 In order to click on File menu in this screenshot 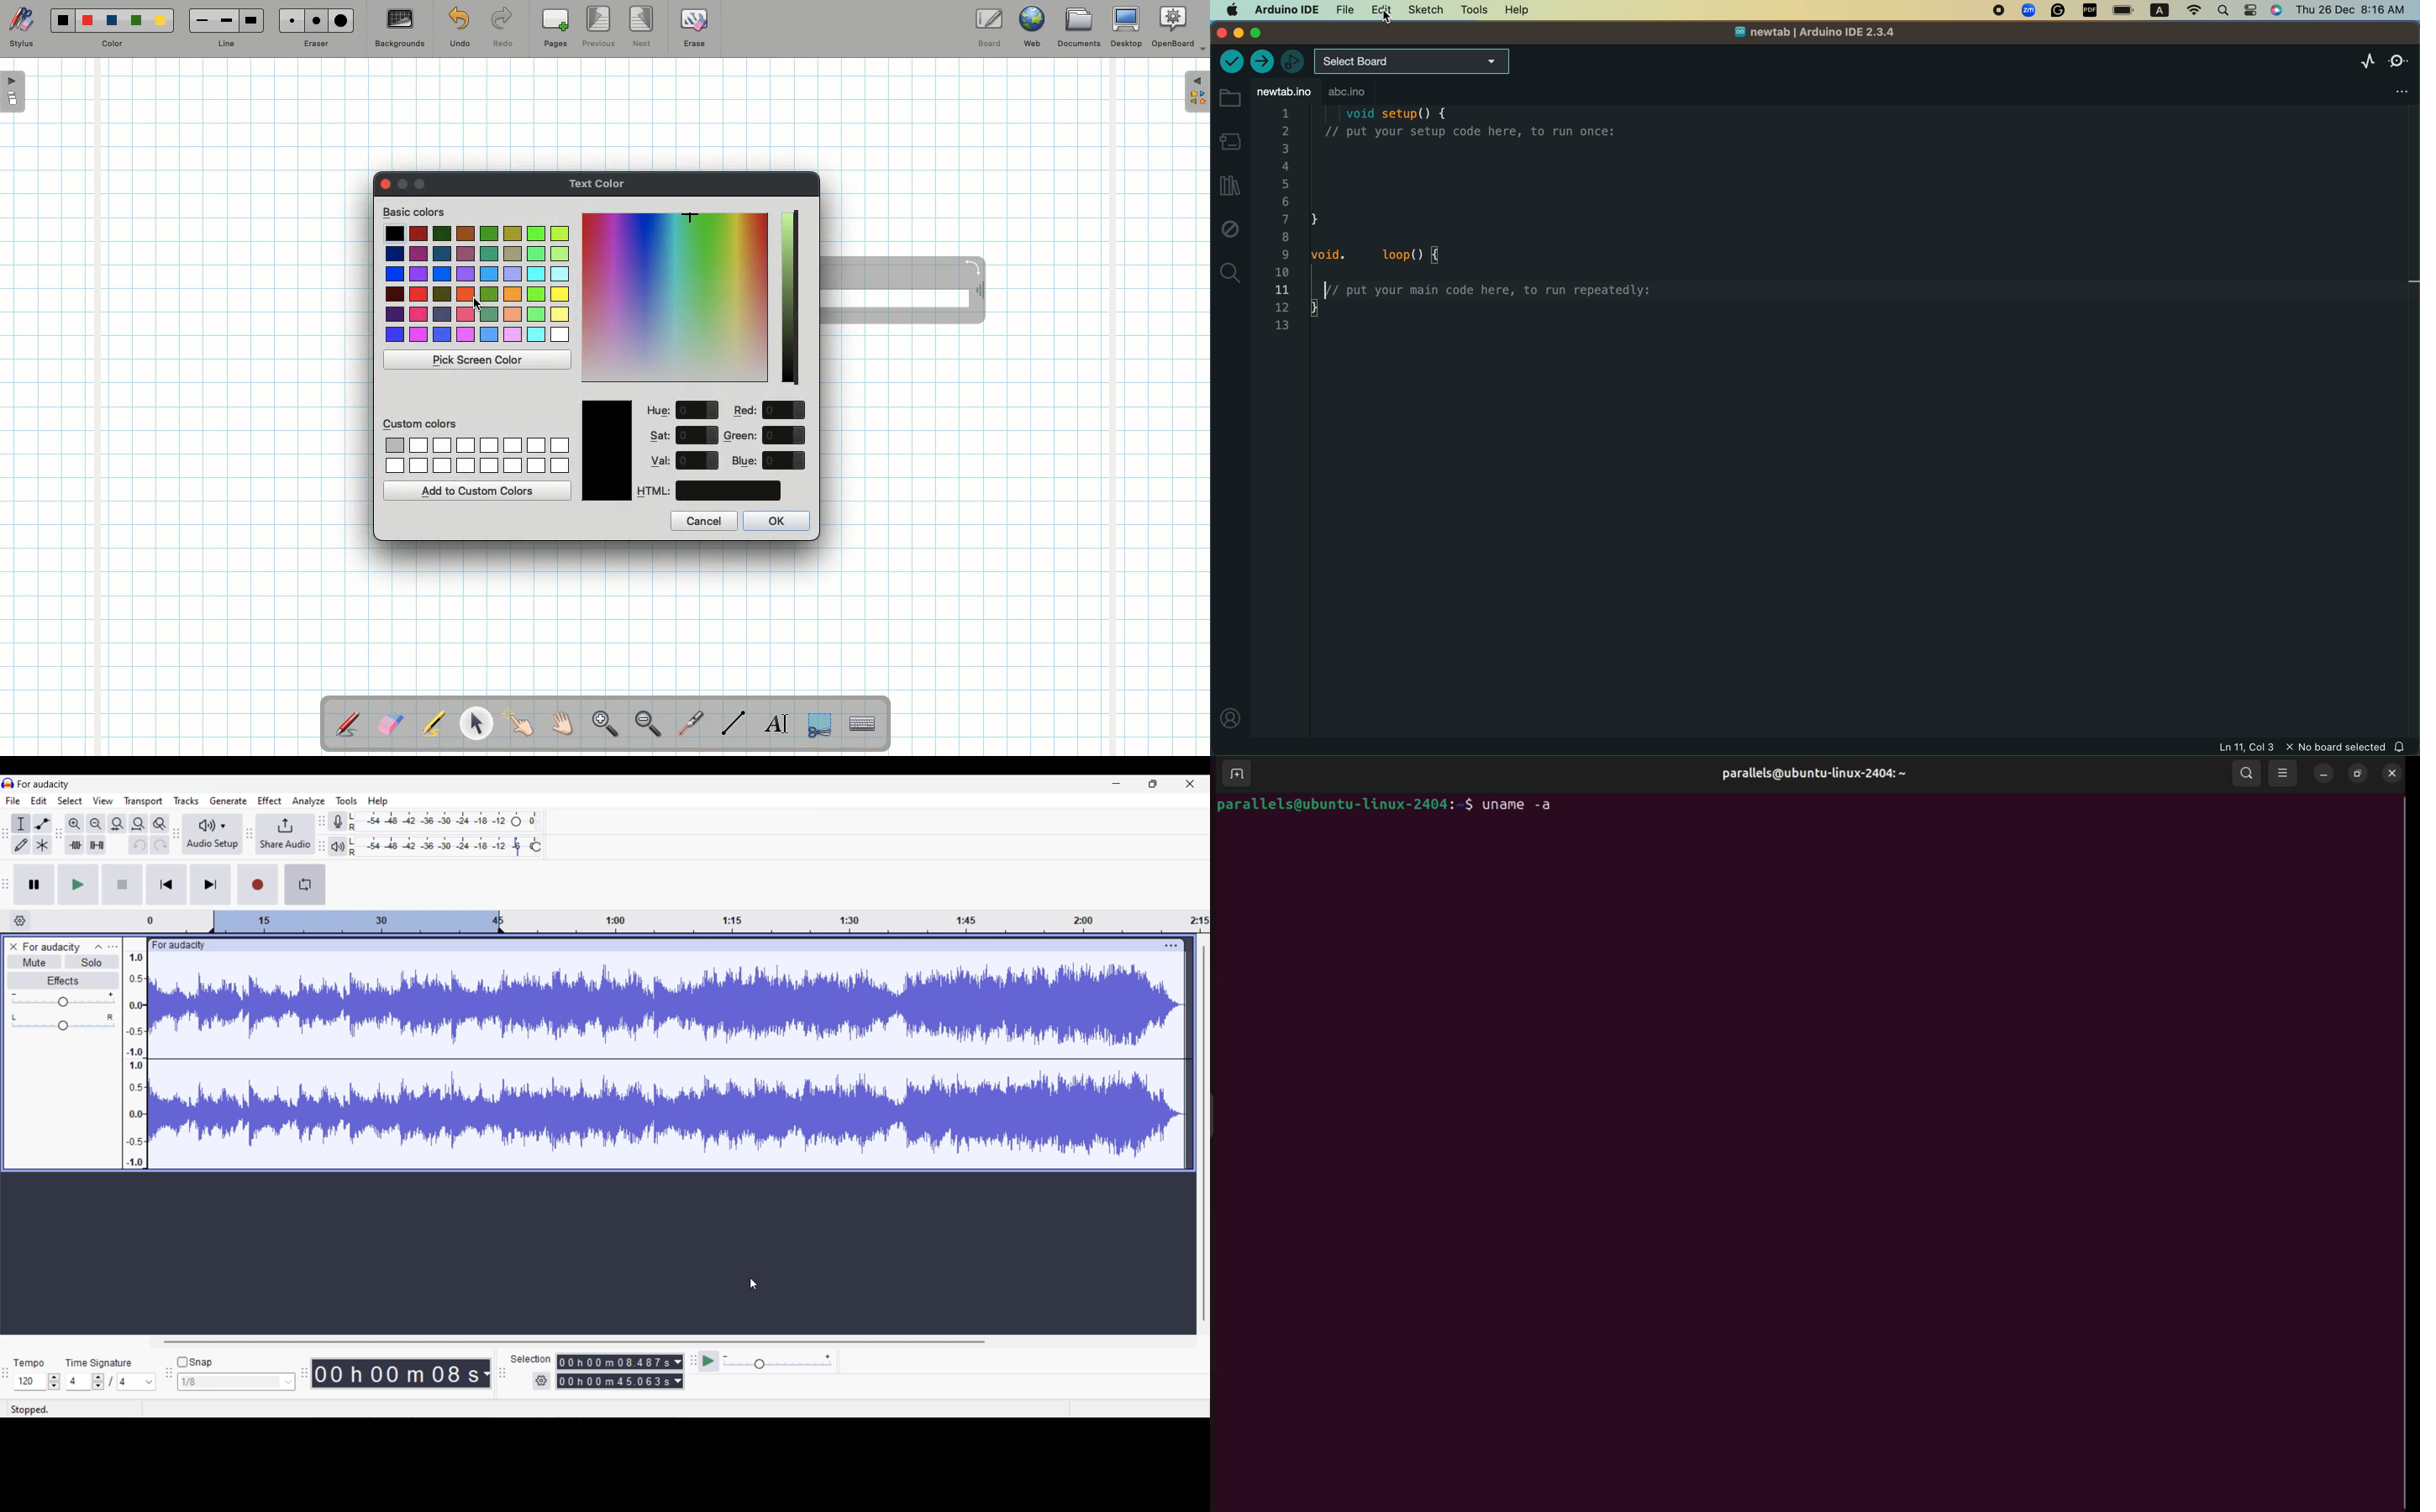, I will do `click(13, 800)`.